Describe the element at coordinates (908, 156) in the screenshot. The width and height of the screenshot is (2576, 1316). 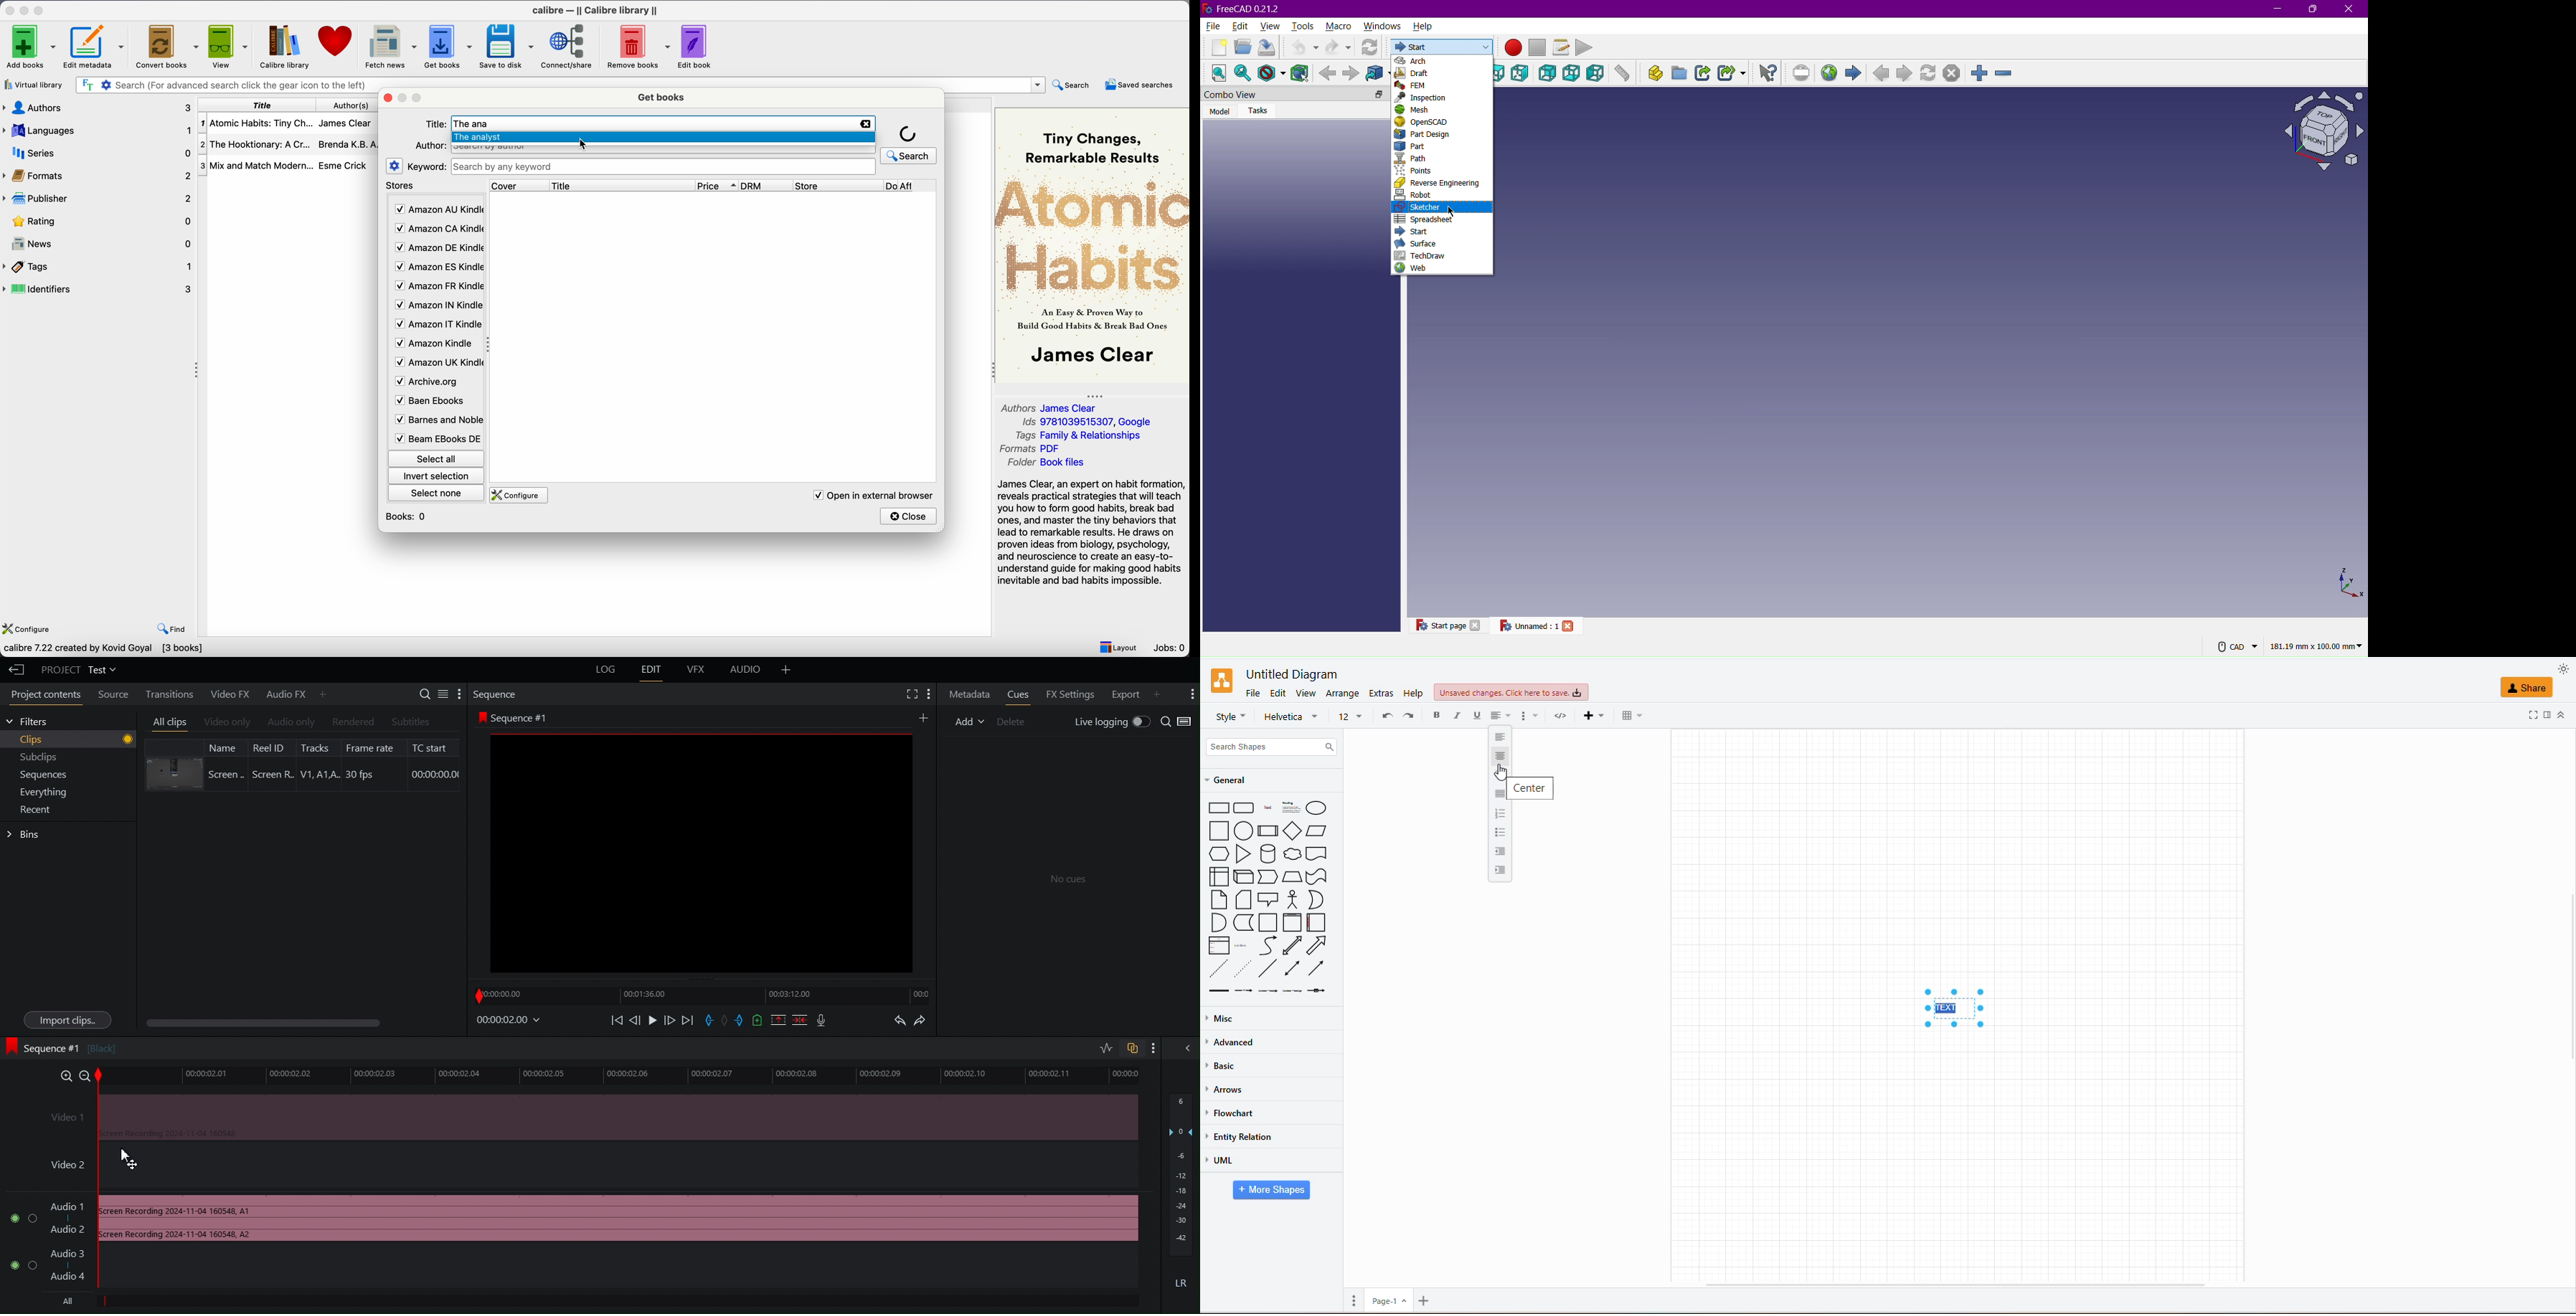
I see `search` at that location.